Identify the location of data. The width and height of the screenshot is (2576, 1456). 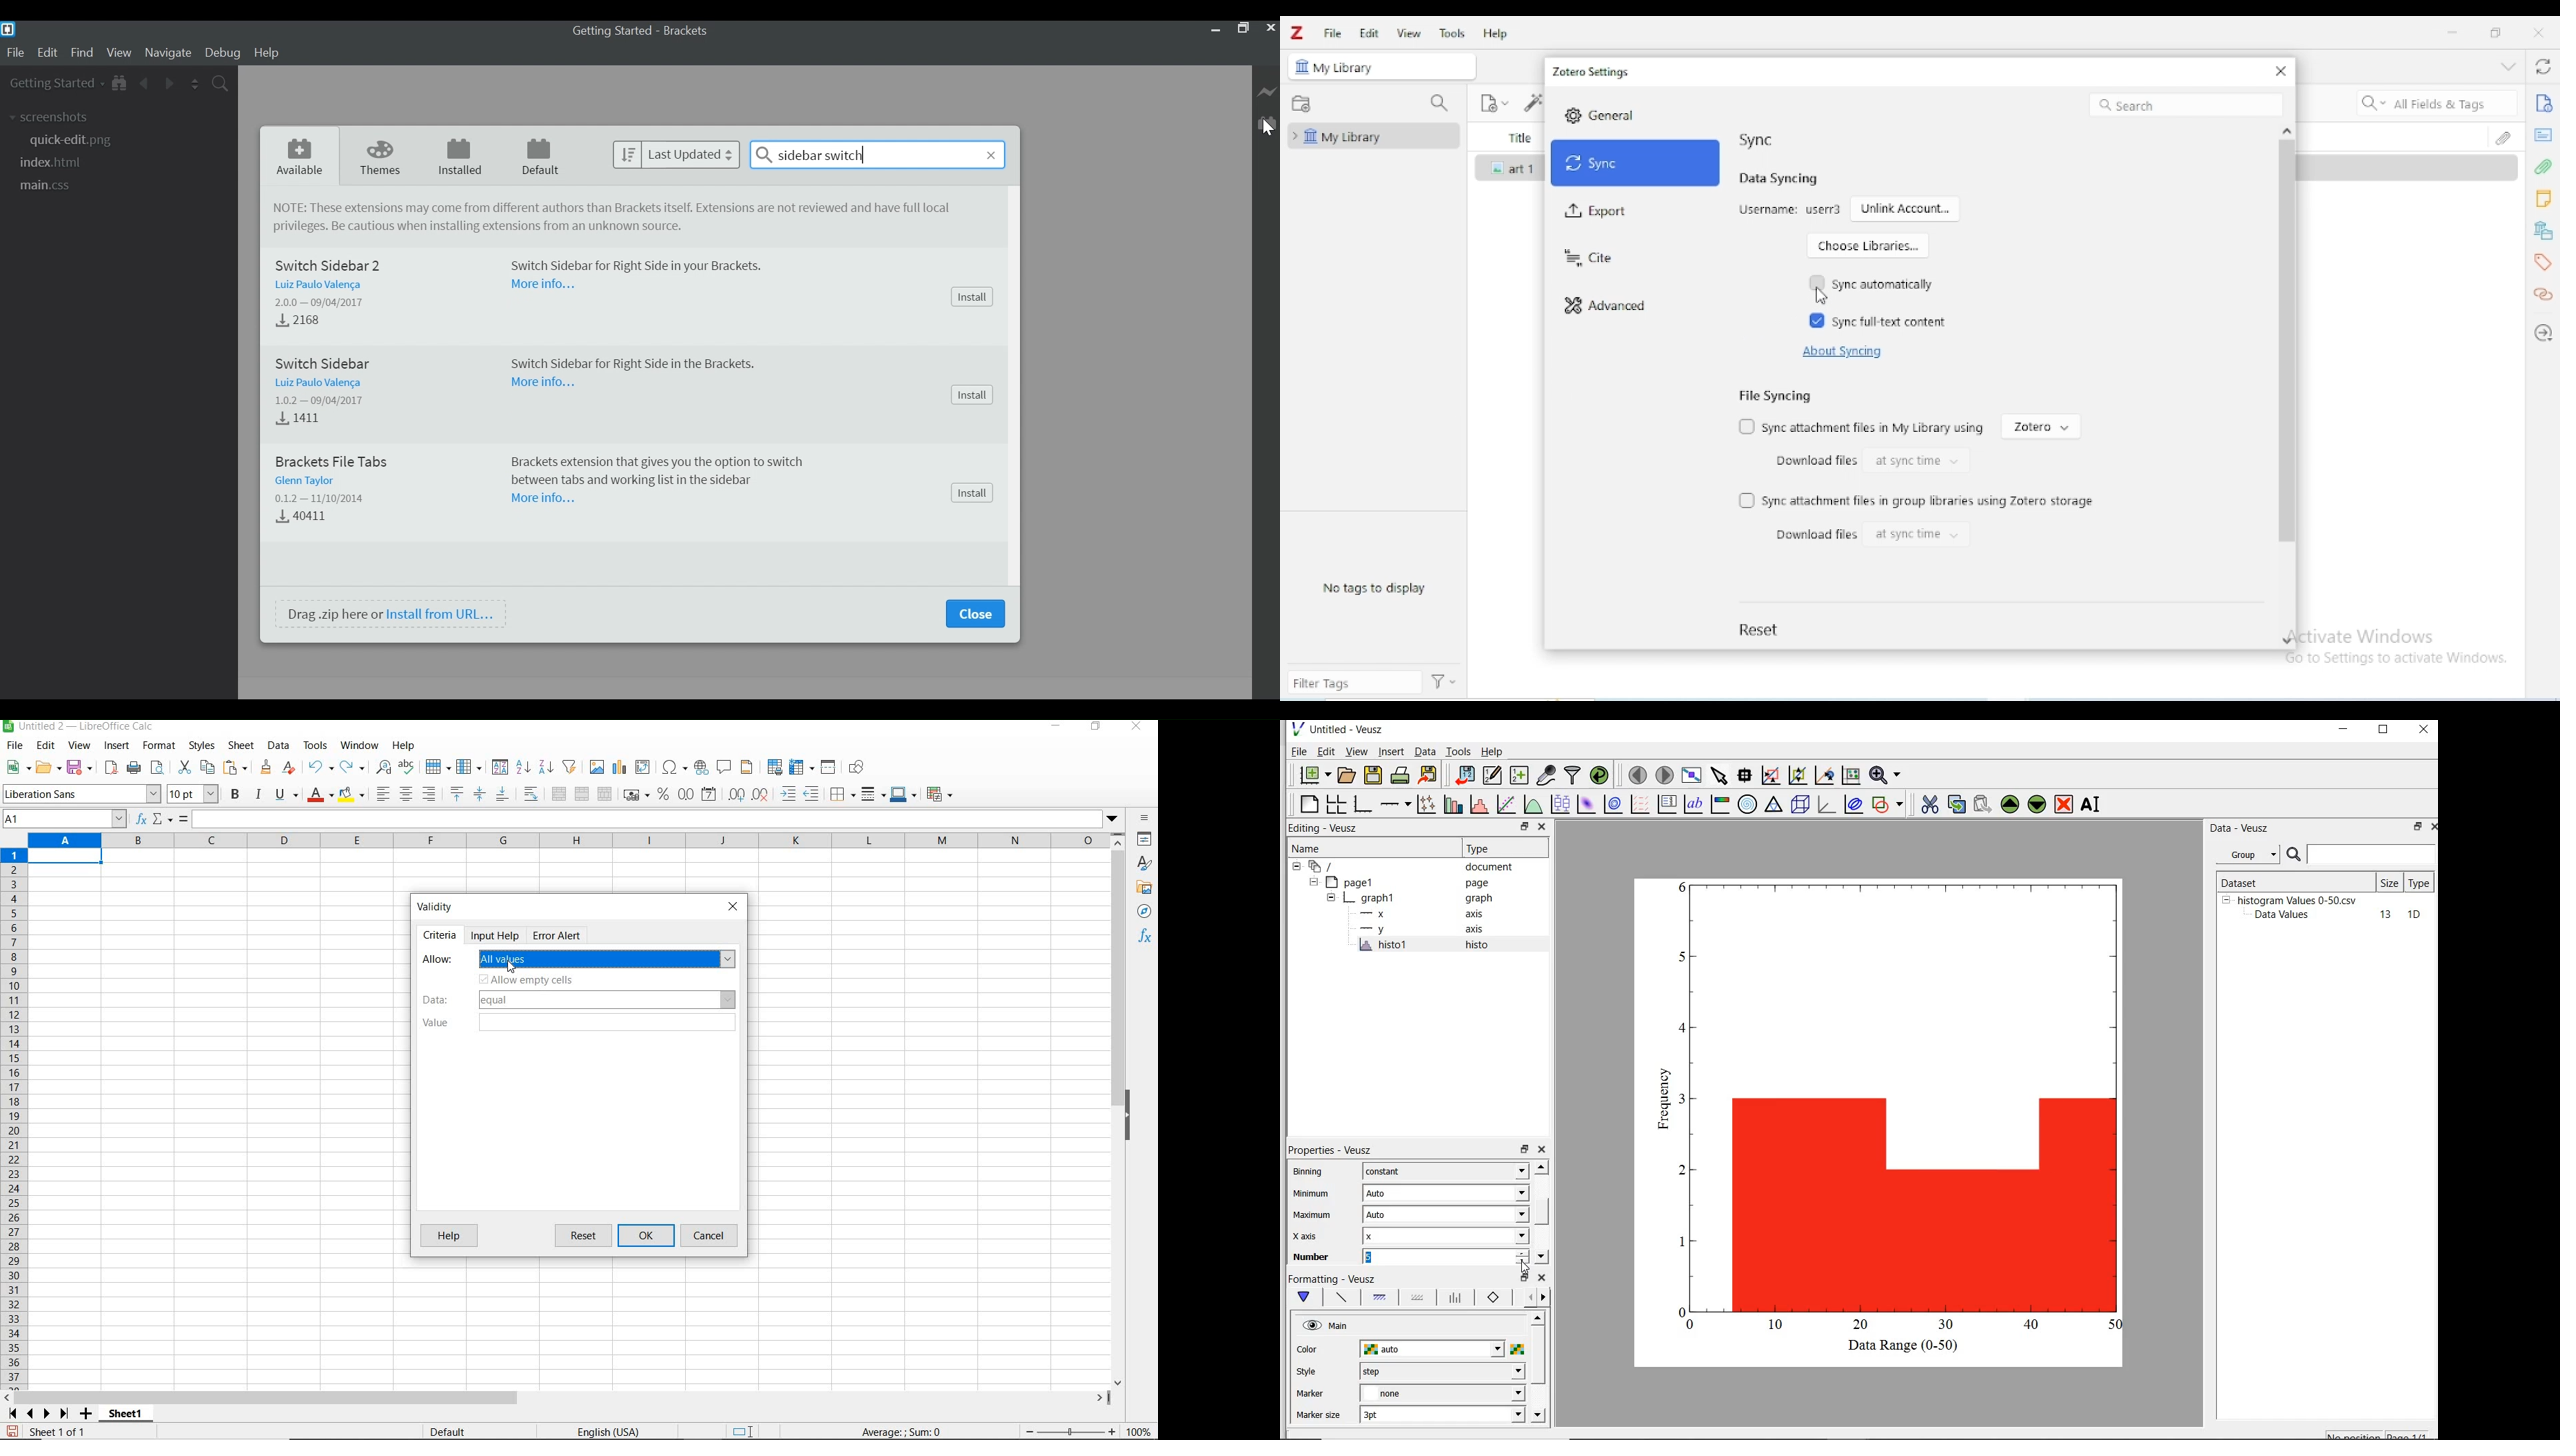
(576, 1000).